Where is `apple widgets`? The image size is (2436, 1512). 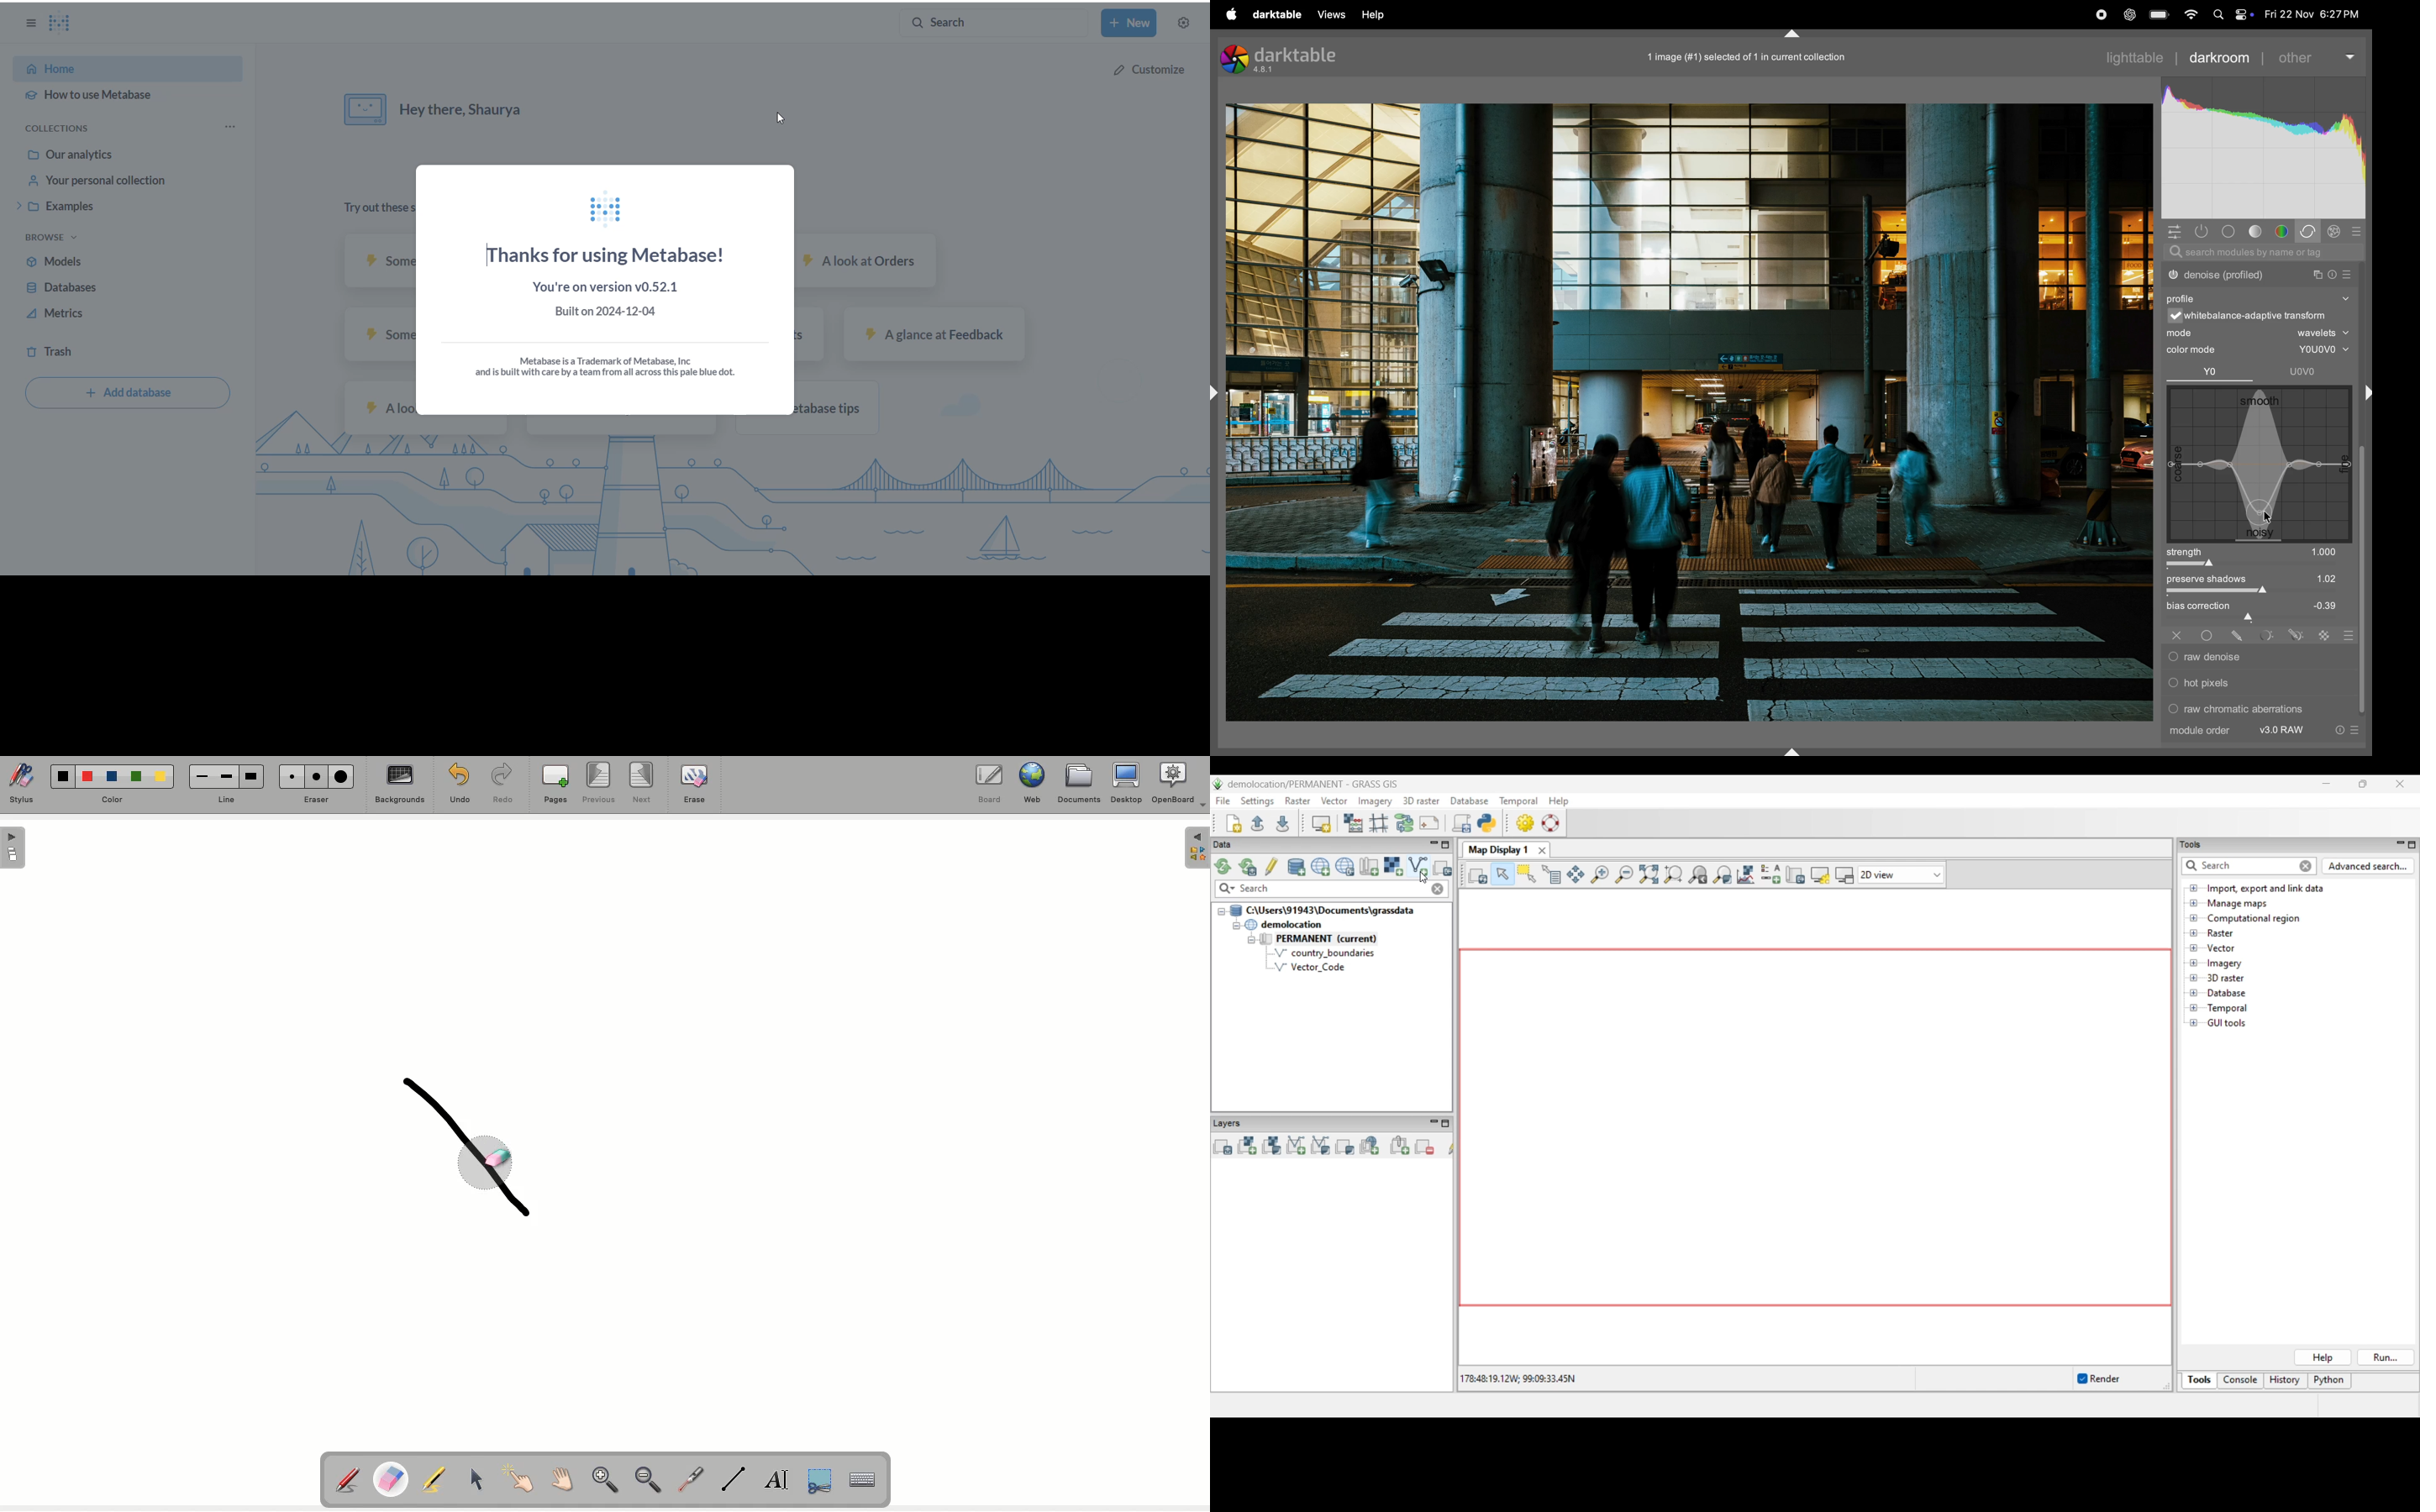 apple widgets is located at coordinates (2244, 15).